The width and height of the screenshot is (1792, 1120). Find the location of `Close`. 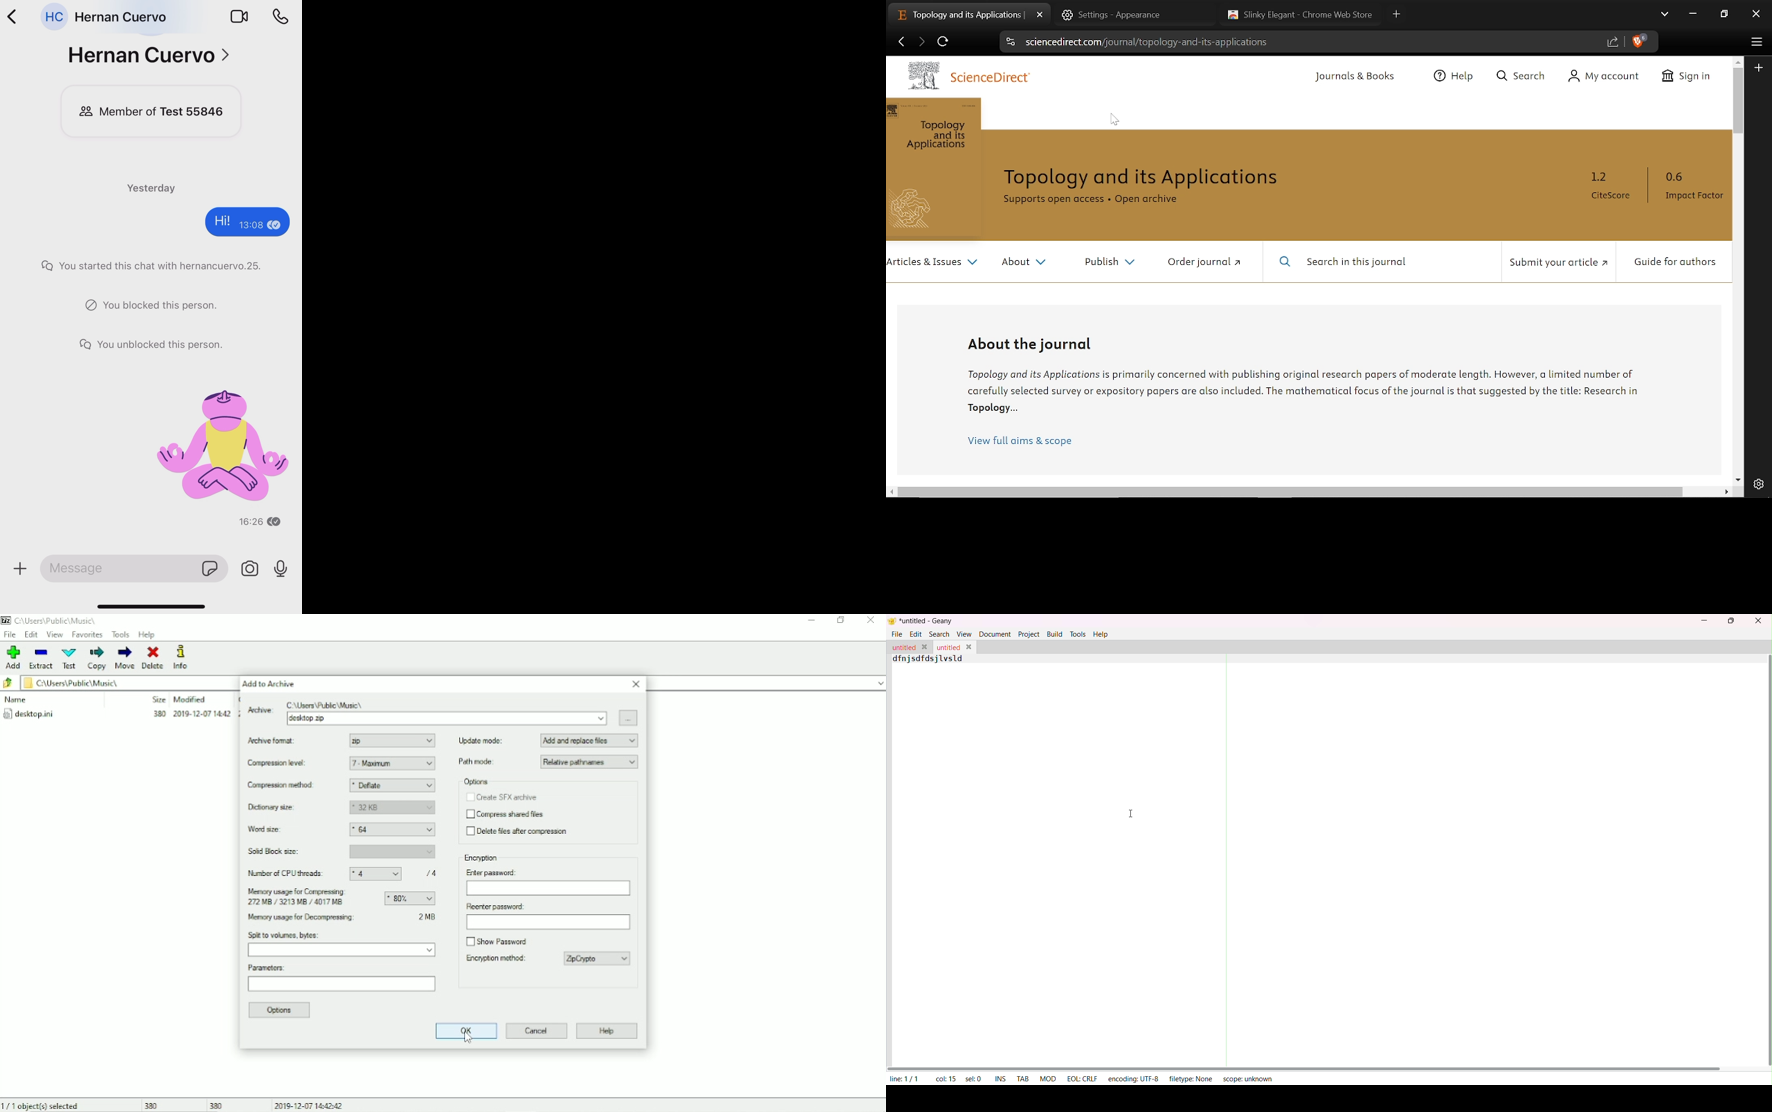

Close is located at coordinates (871, 620).